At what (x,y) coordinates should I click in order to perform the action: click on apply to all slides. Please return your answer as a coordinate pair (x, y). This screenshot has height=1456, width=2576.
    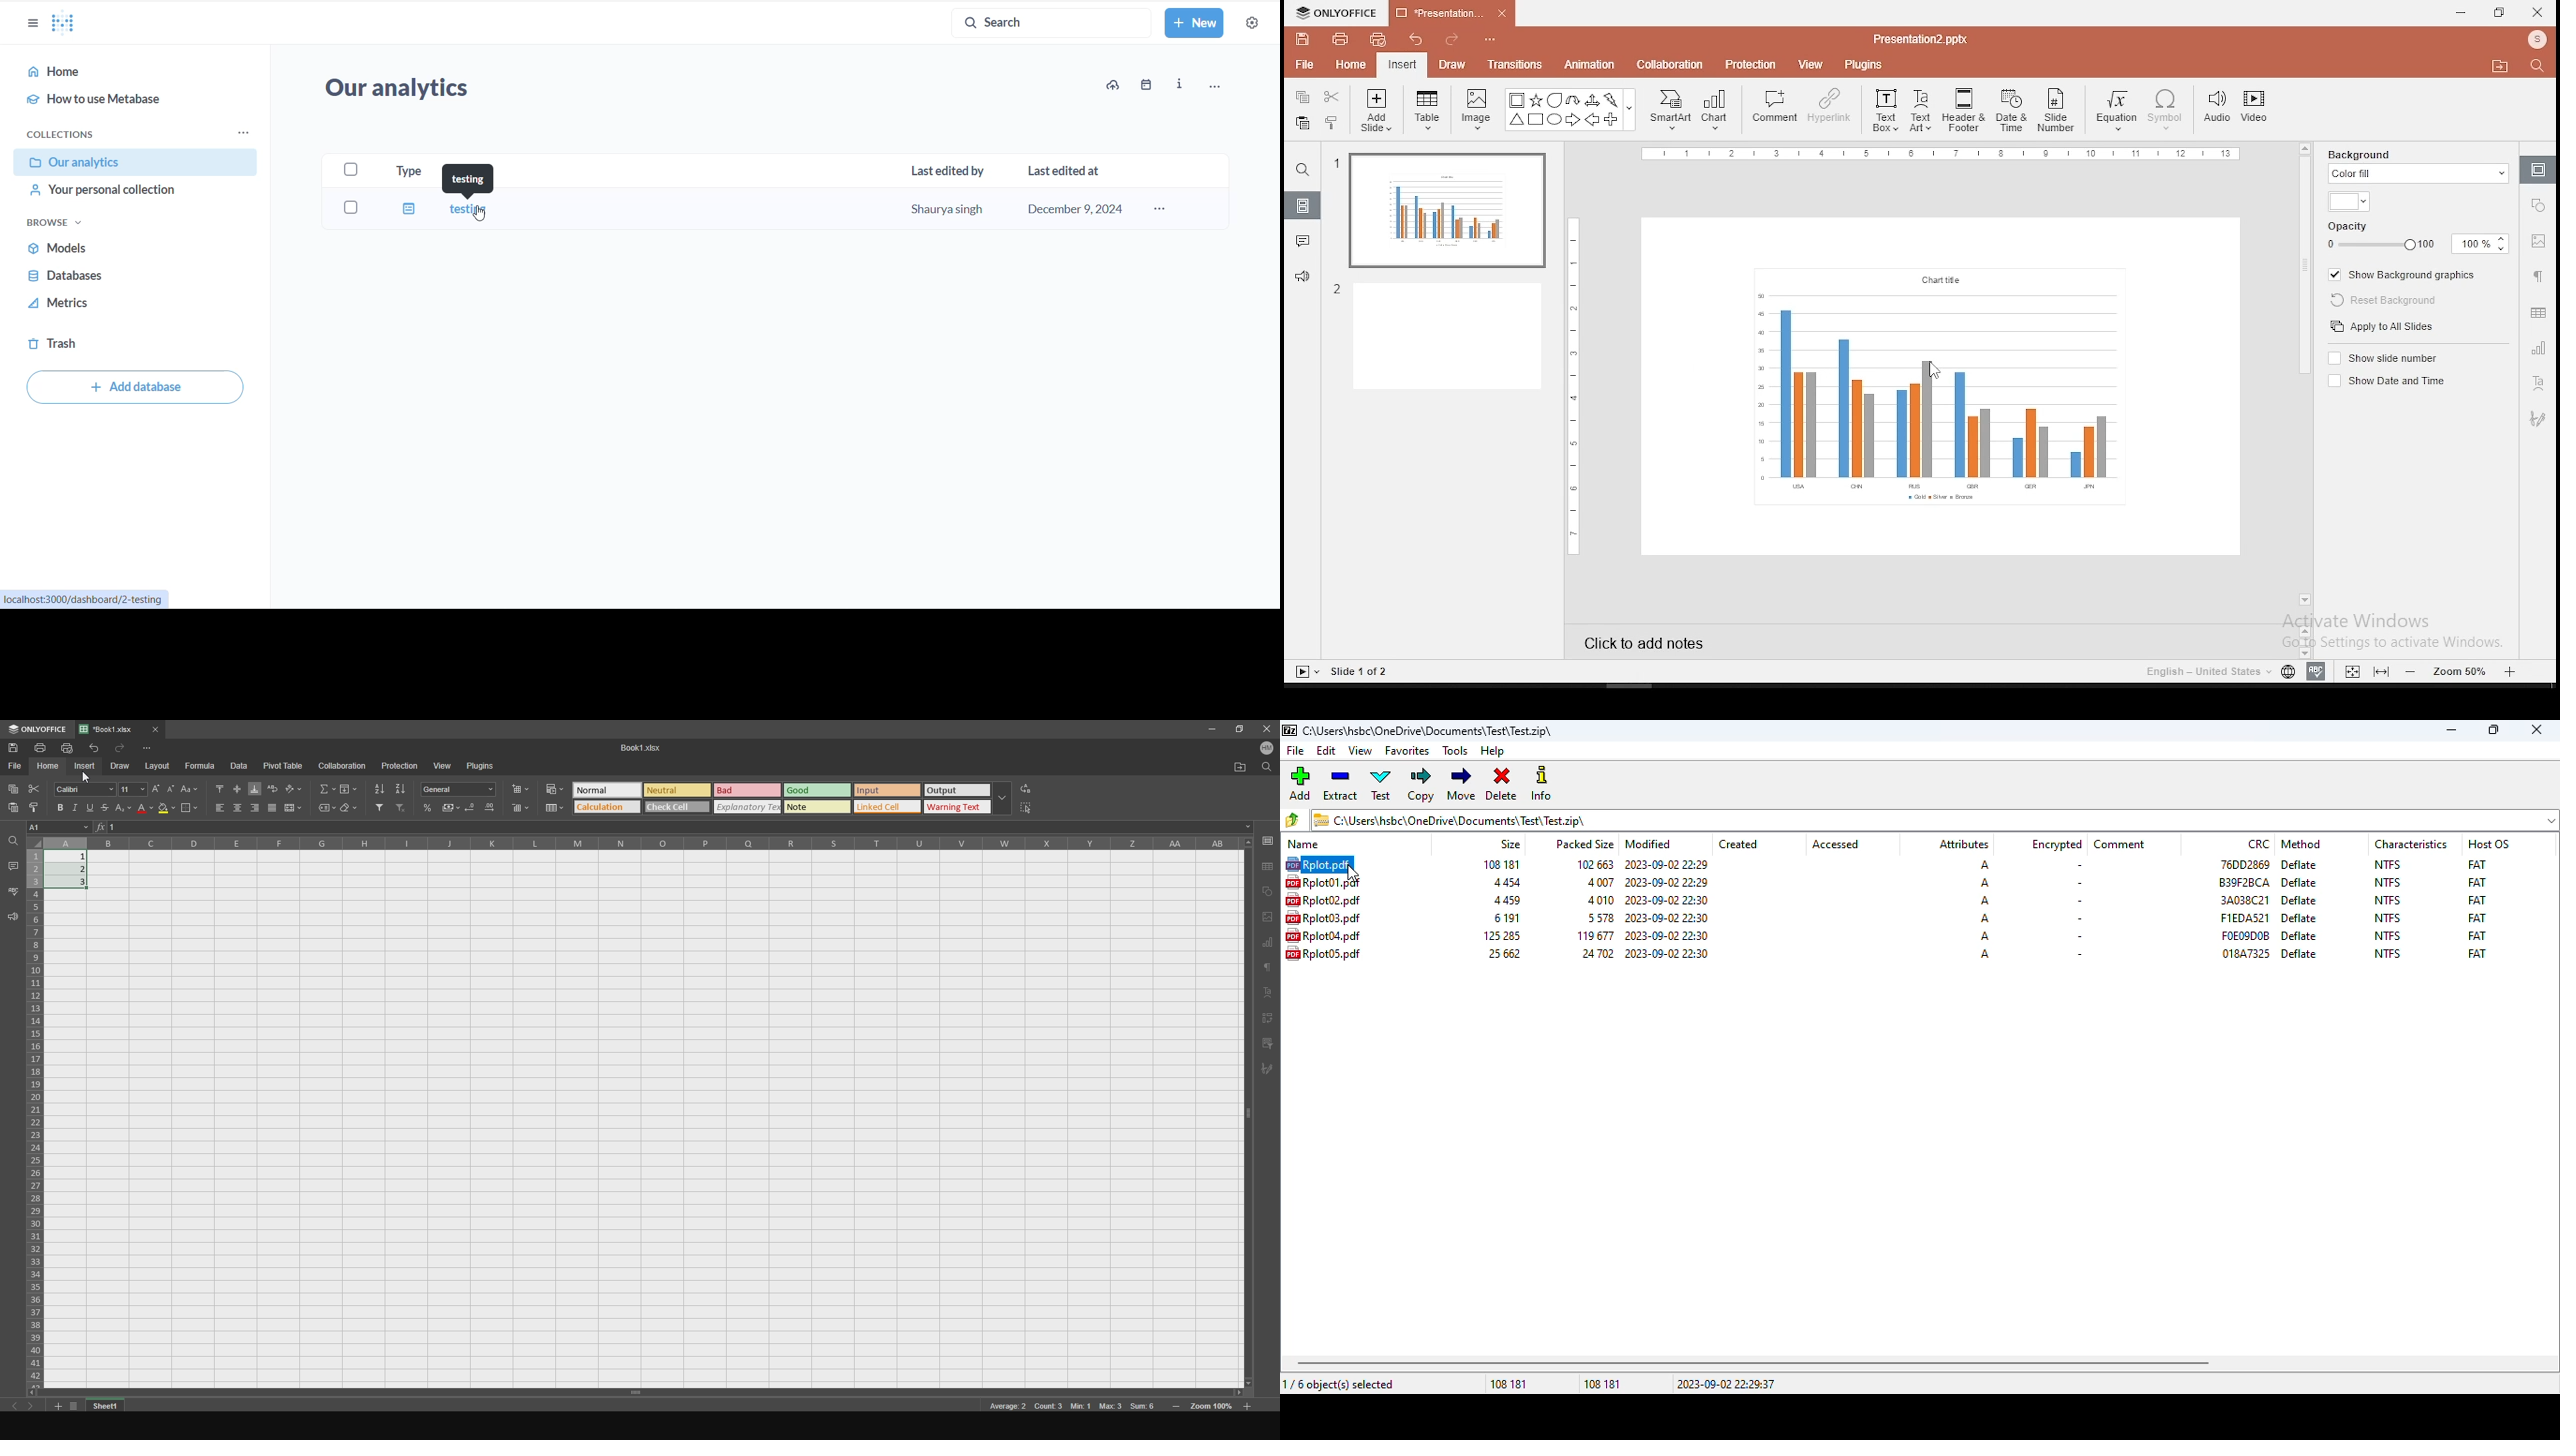
    Looking at the image, I should click on (2381, 327).